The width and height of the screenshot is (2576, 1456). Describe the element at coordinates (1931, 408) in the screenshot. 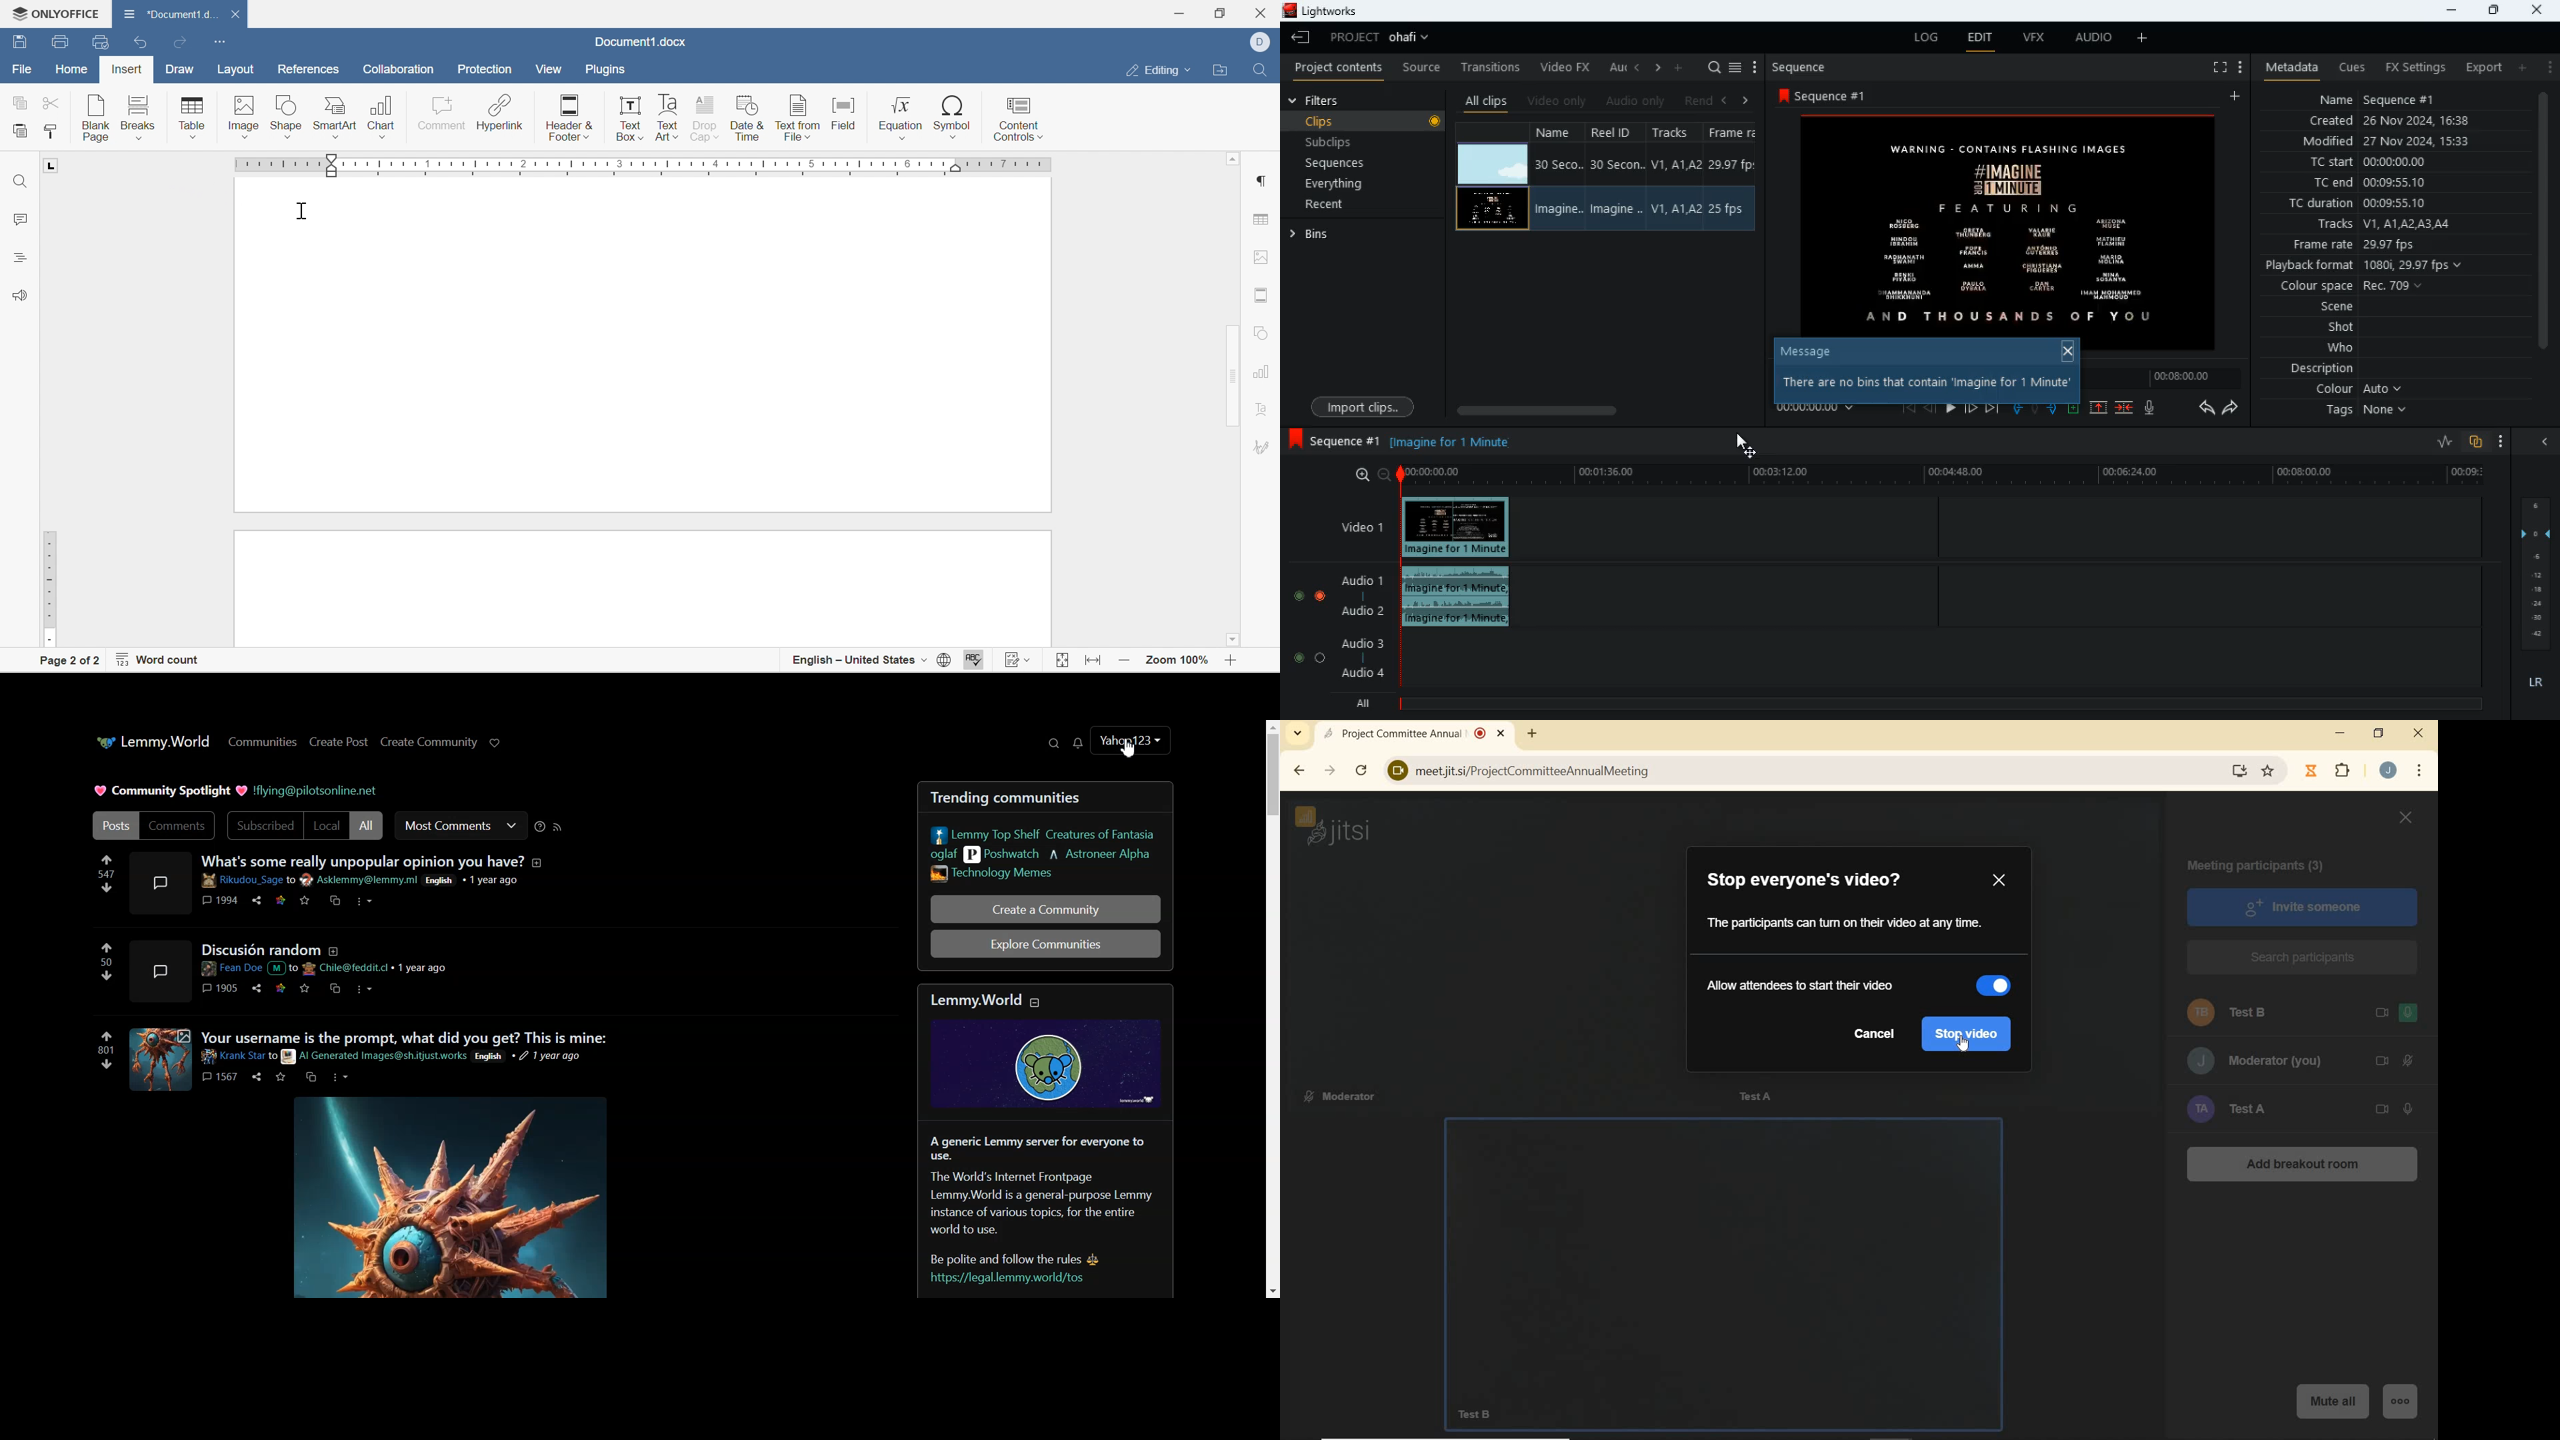

I see `back` at that location.